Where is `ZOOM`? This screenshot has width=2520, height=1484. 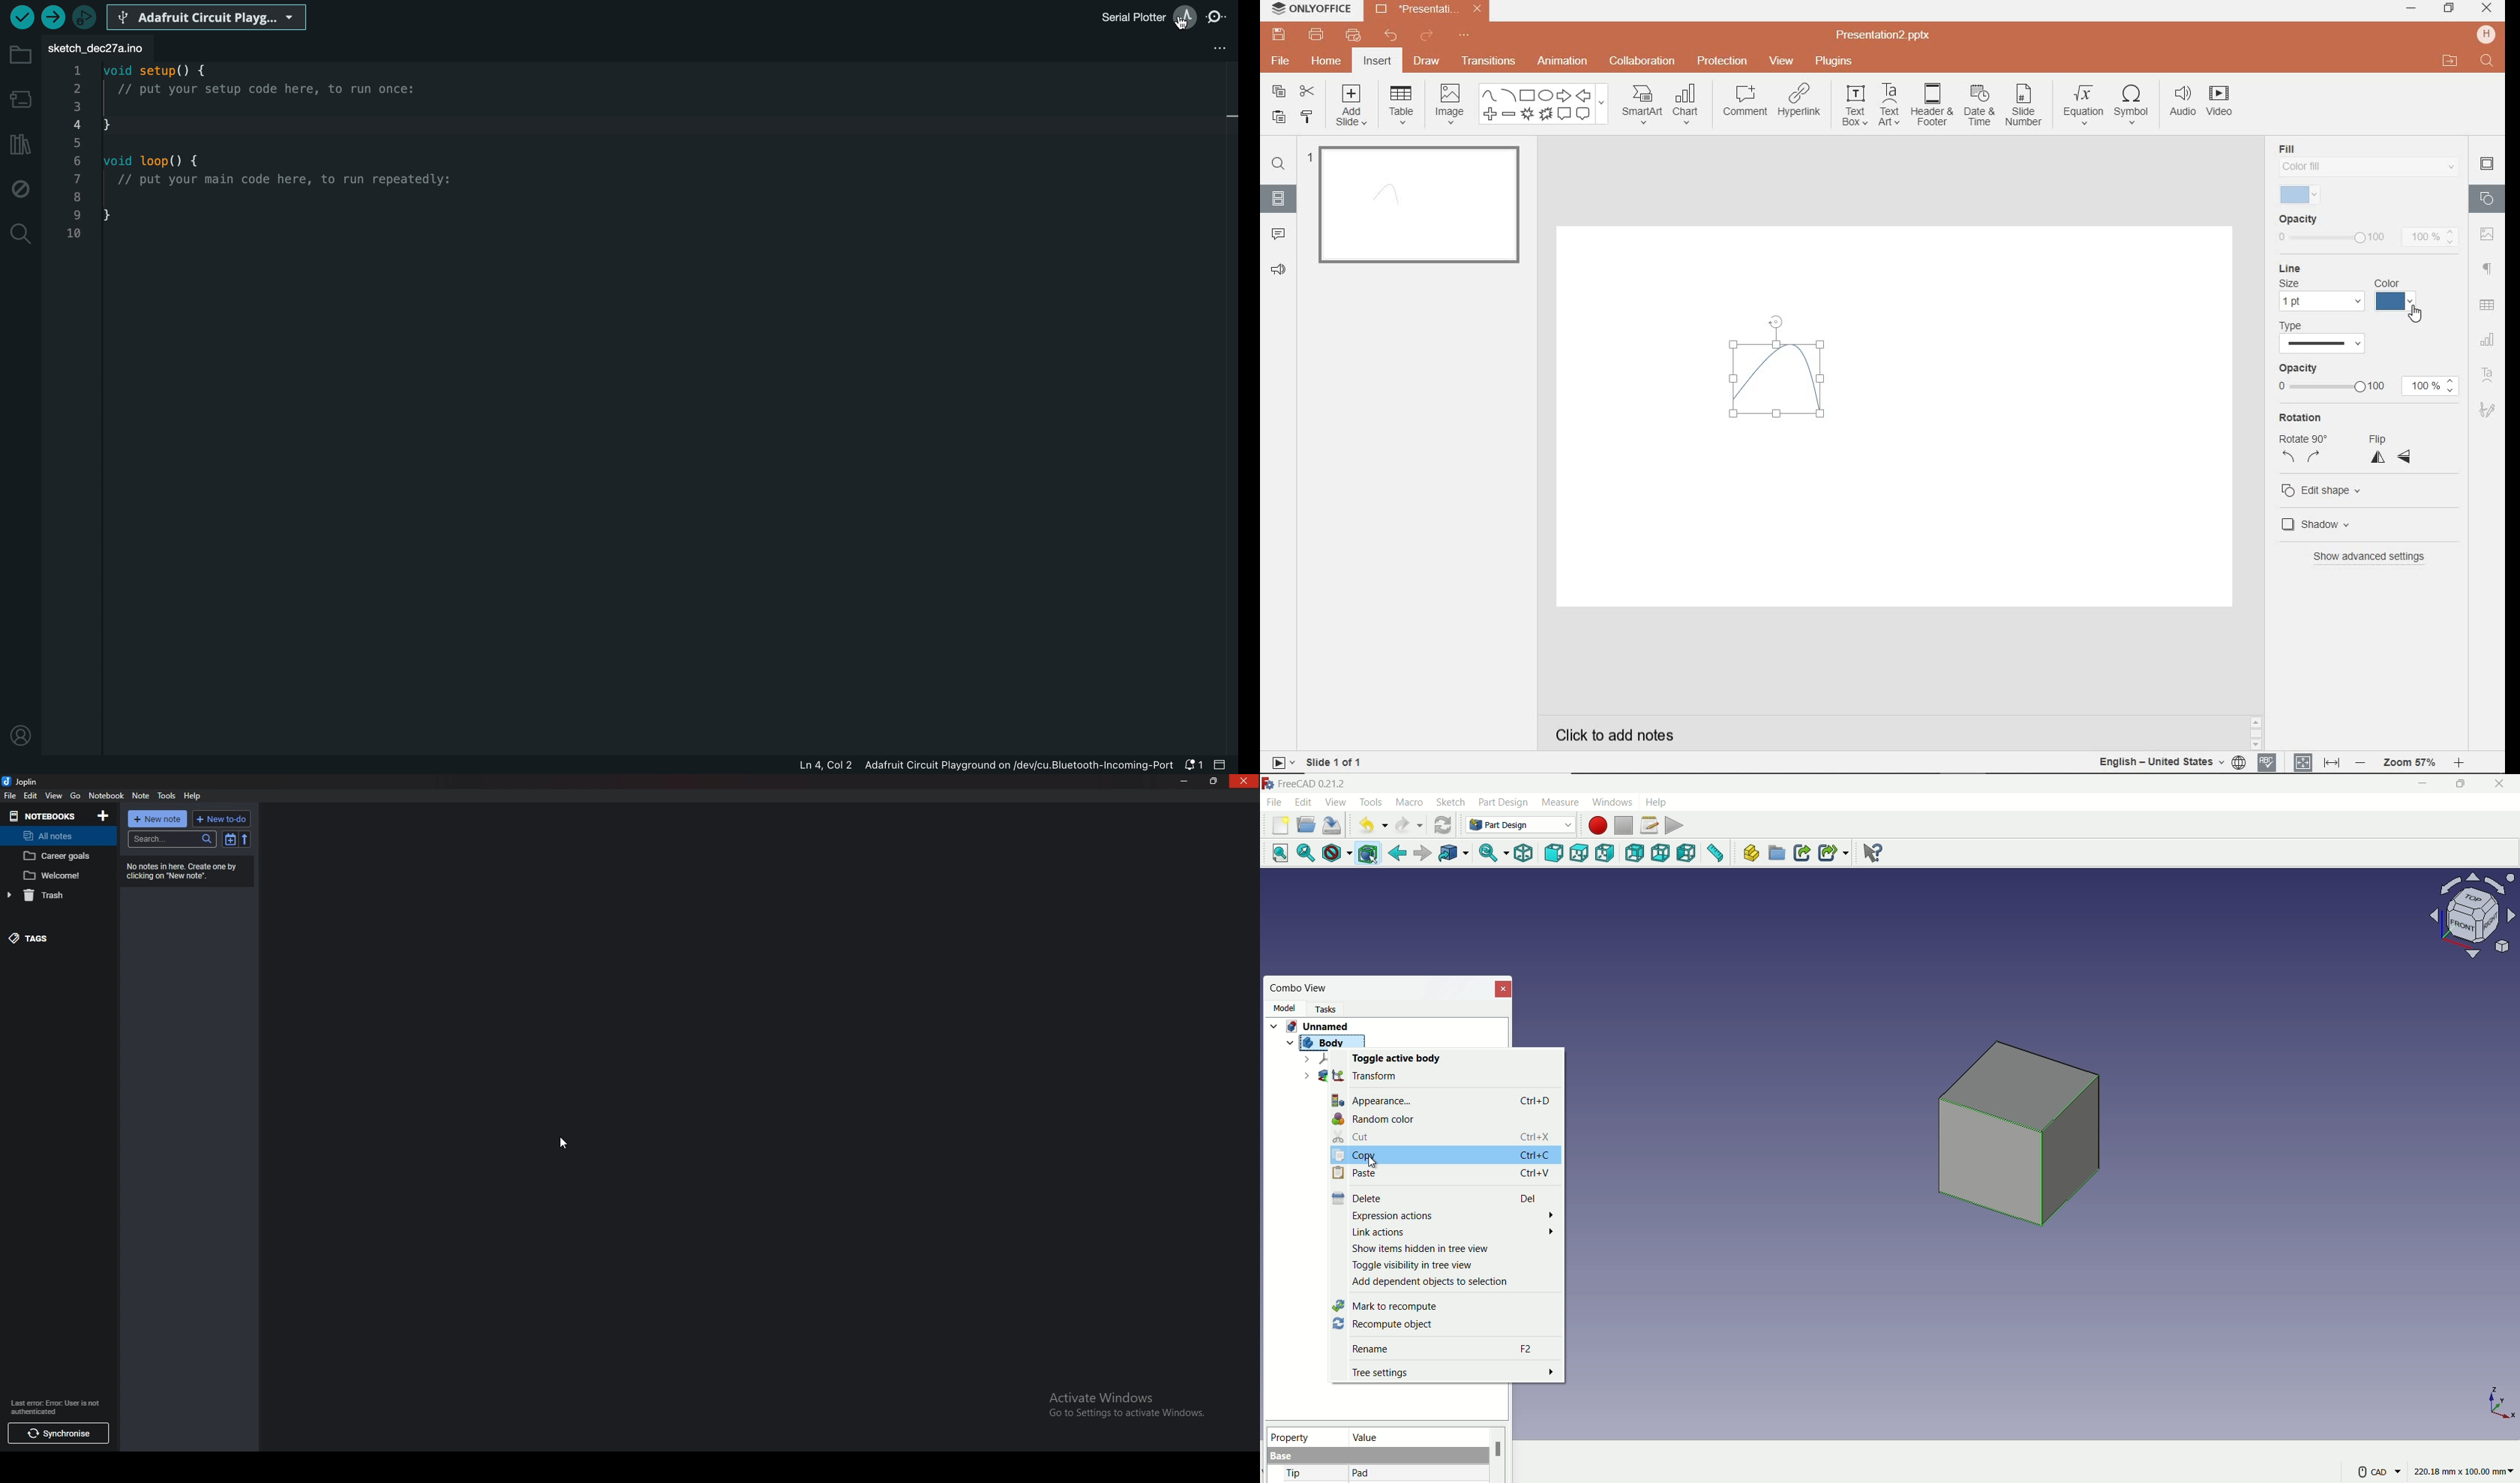 ZOOM is located at coordinates (2417, 762).